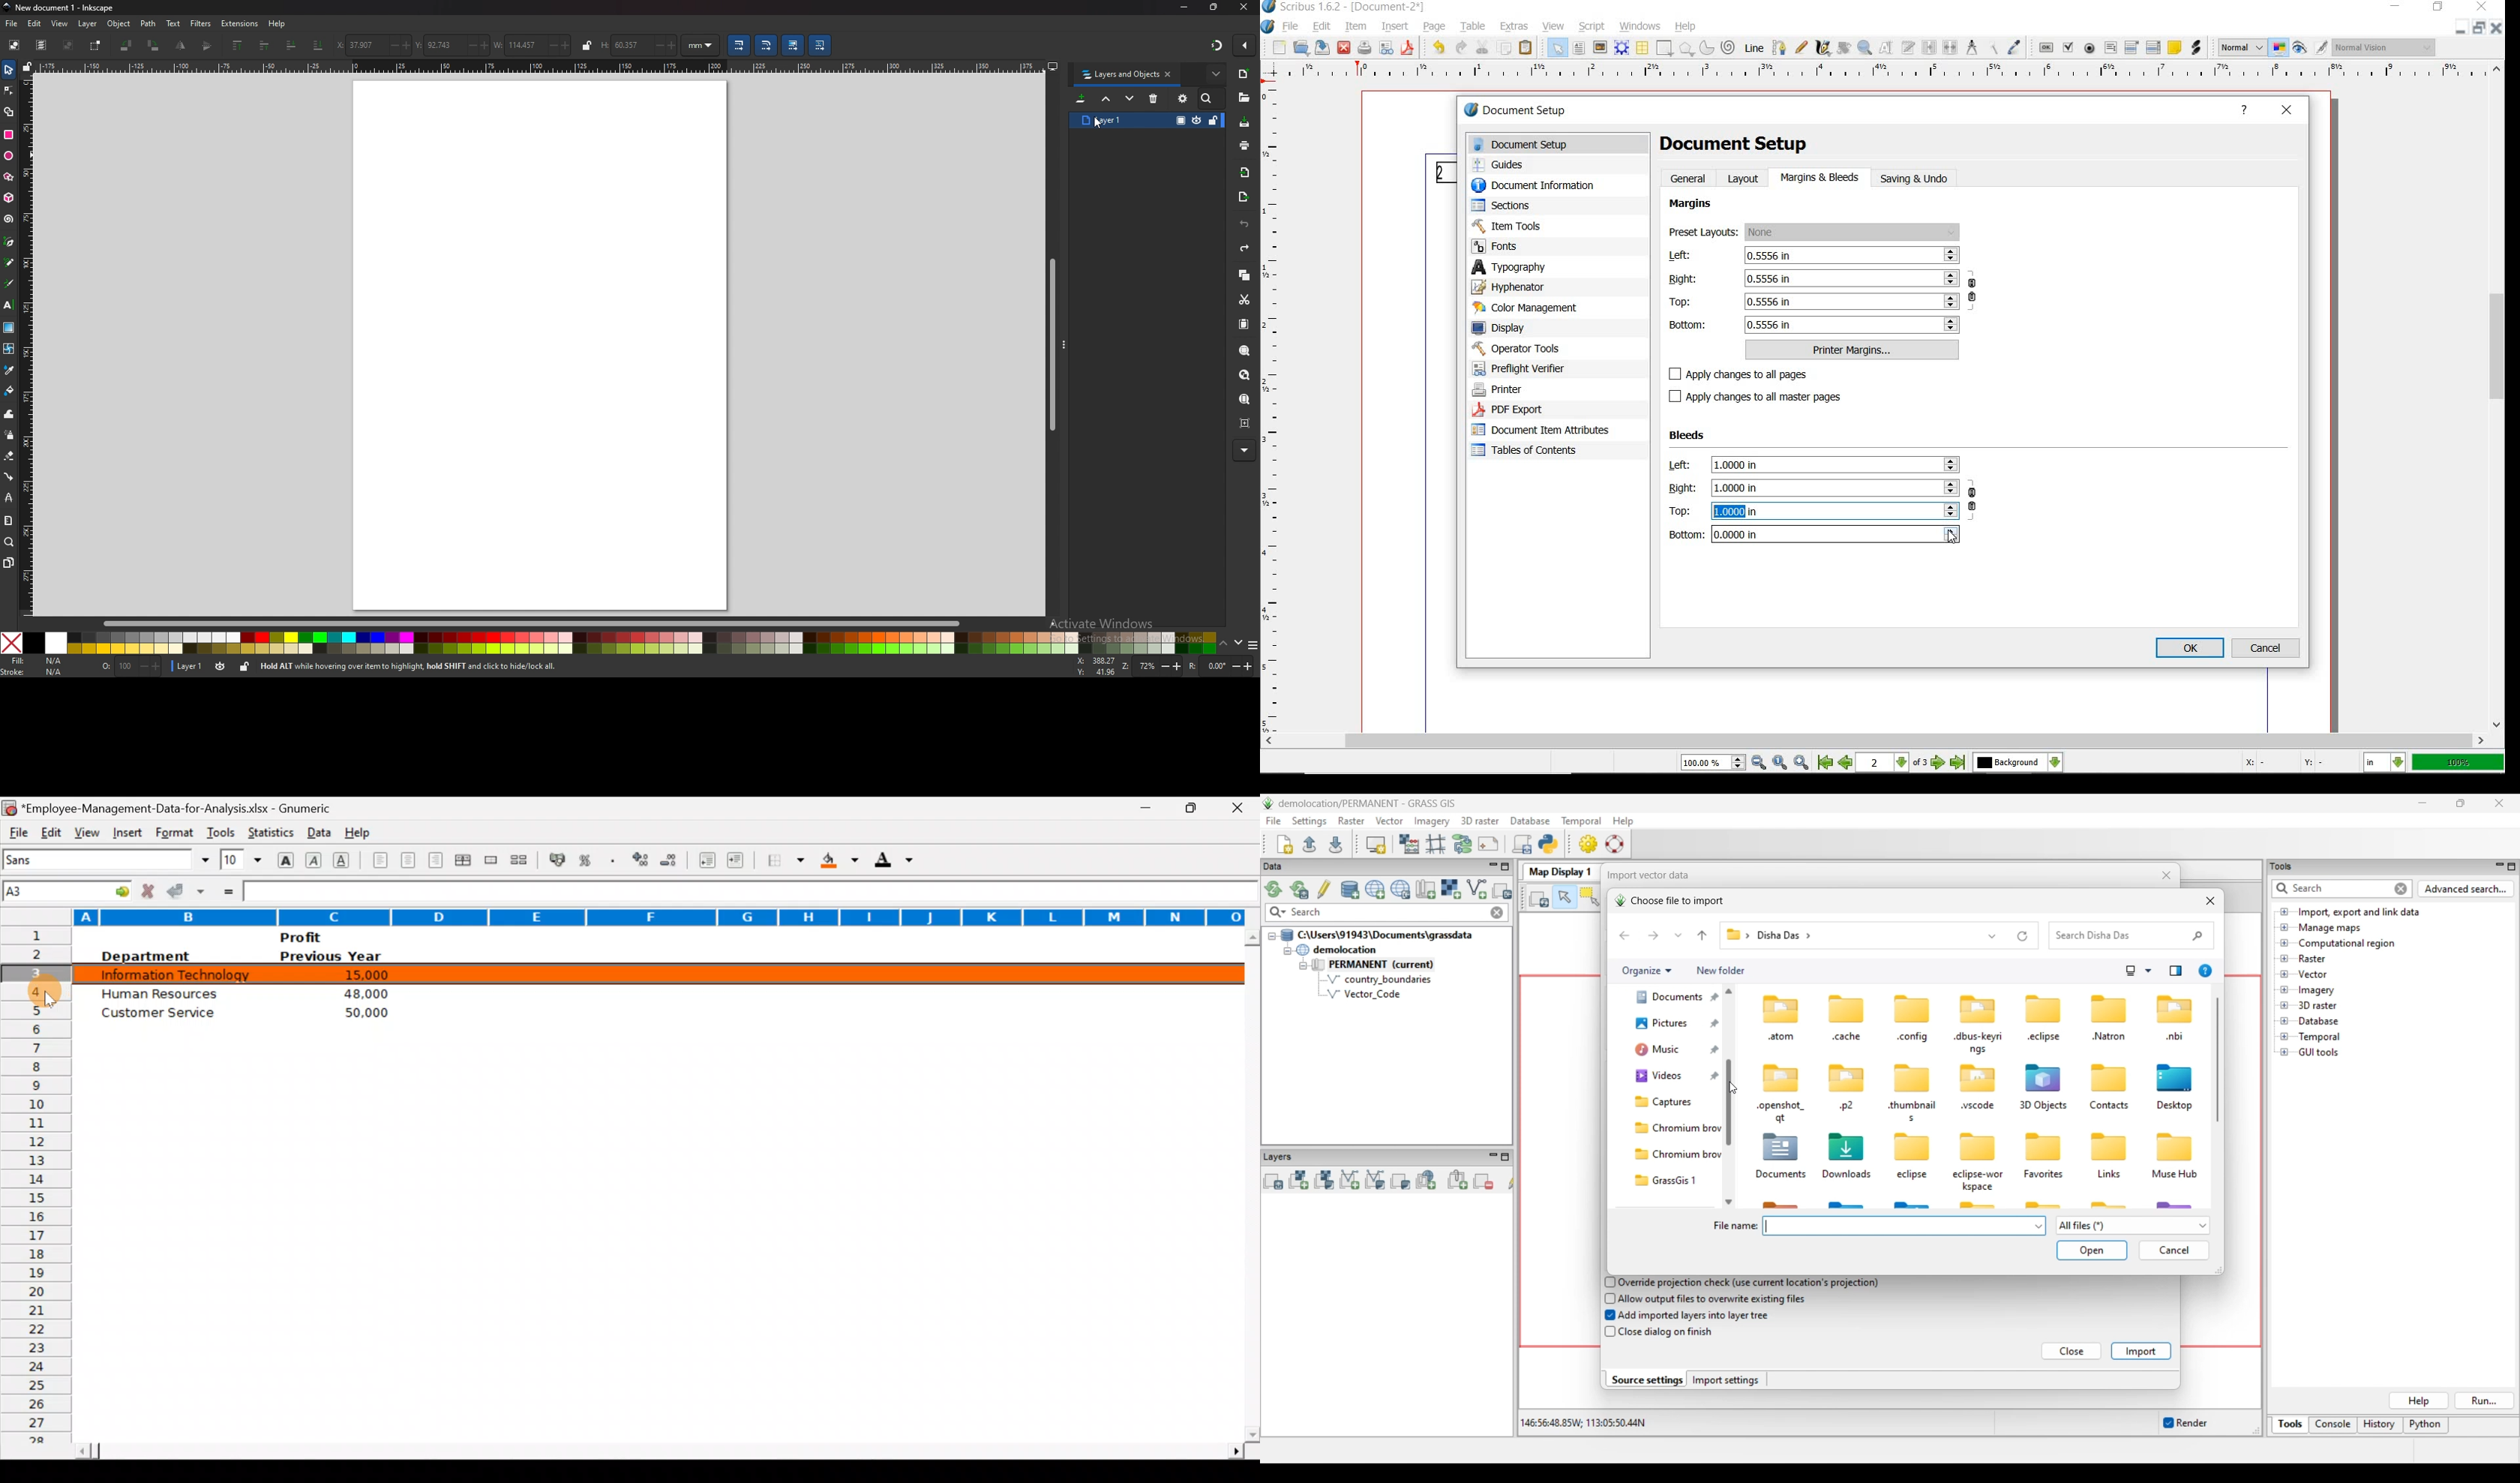 This screenshot has width=2520, height=1484. Describe the element at coordinates (1542, 431) in the screenshot. I see `document item attributes` at that location.